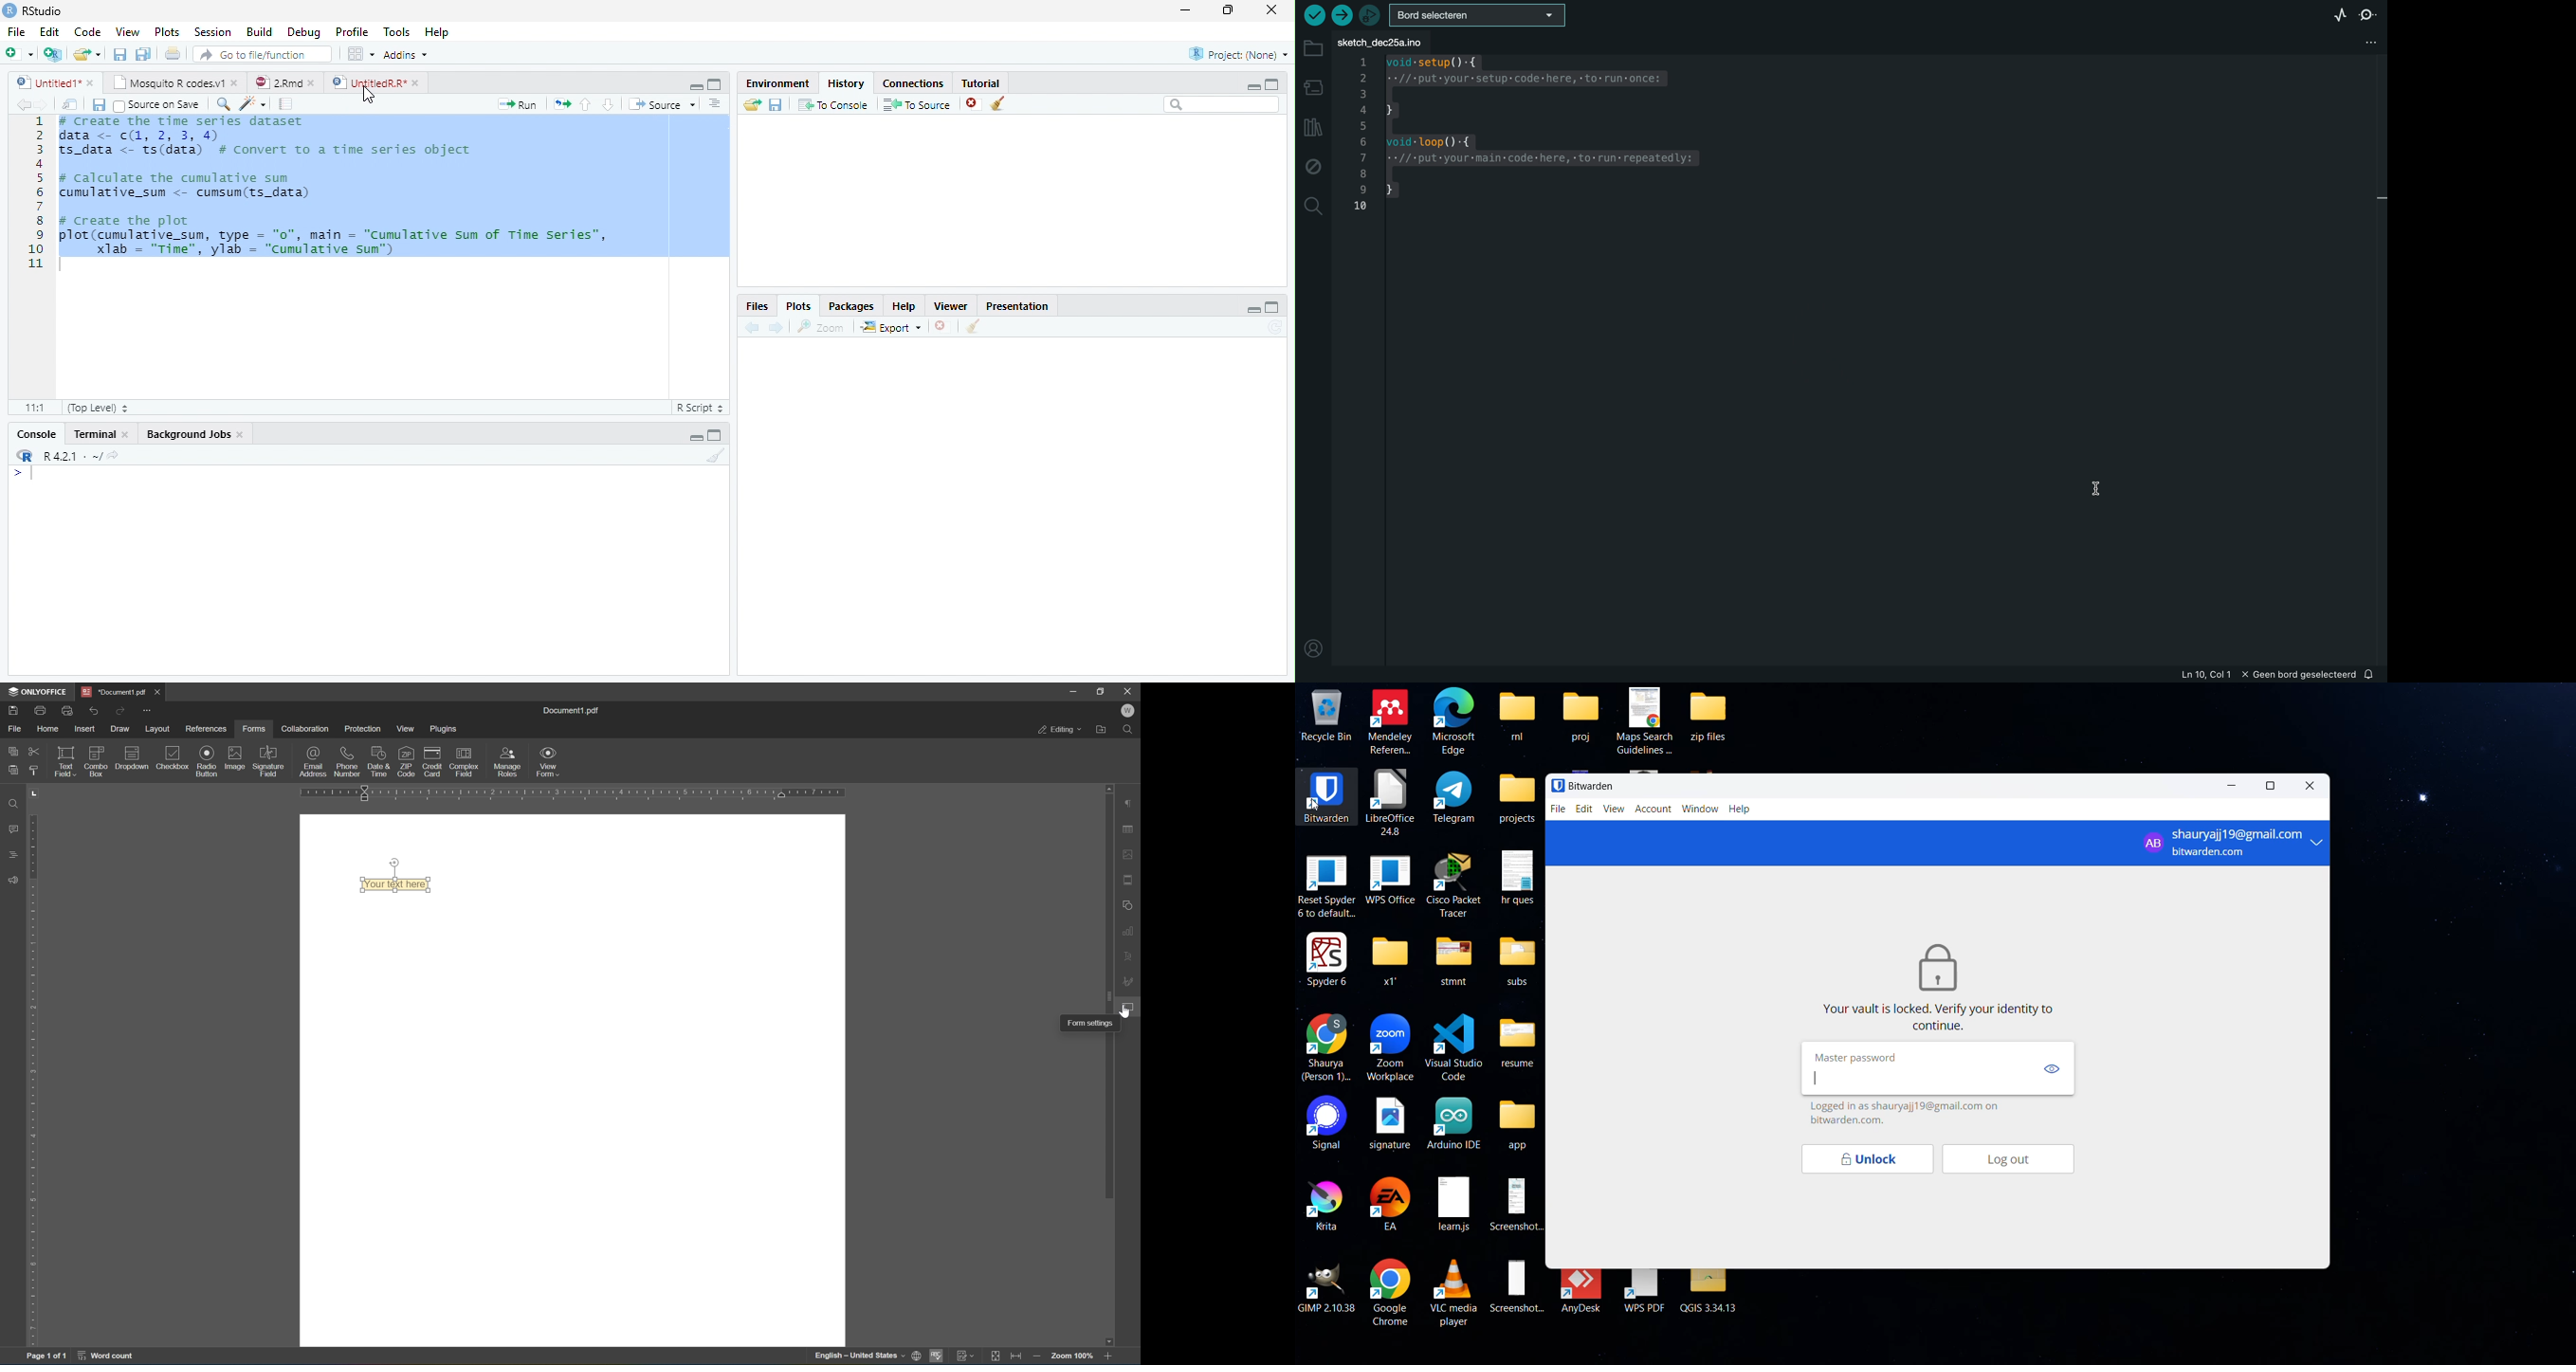 This screenshot has width=2576, height=1372. What do you see at coordinates (12, 728) in the screenshot?
I see `file` at bounding box center [12, 728].